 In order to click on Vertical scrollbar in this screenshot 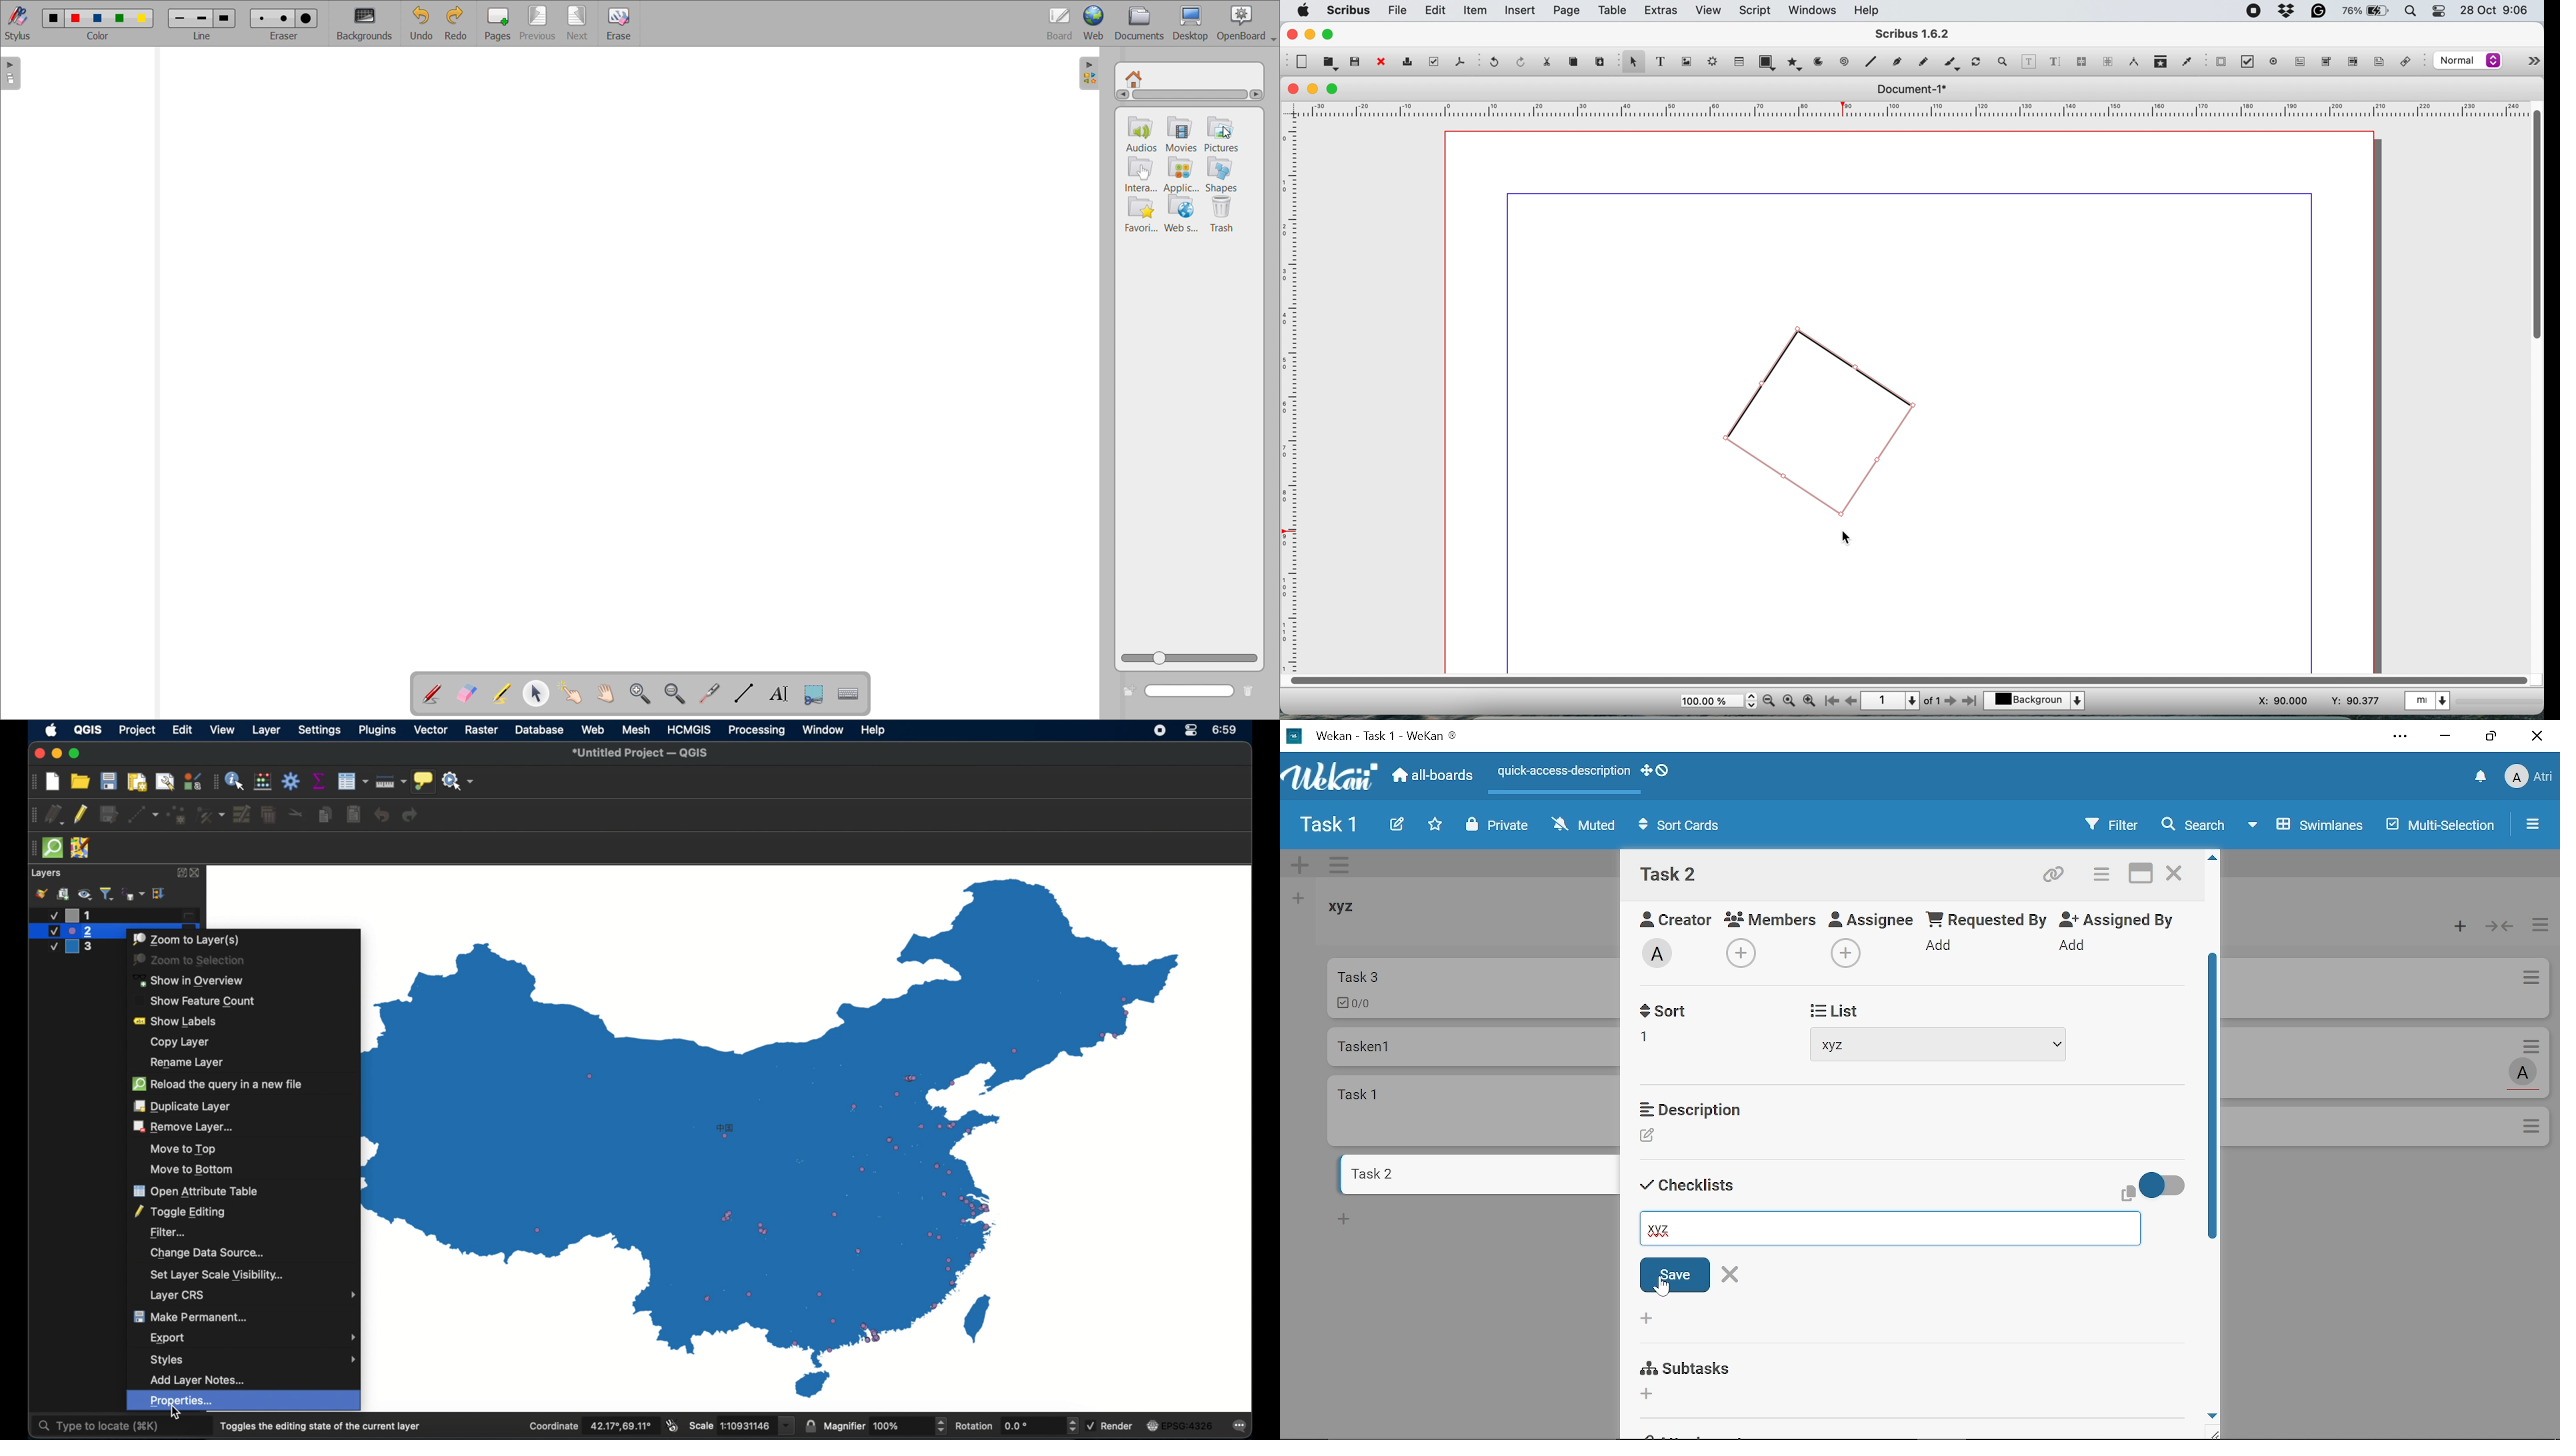, I will do `click(2215, 1099)`.